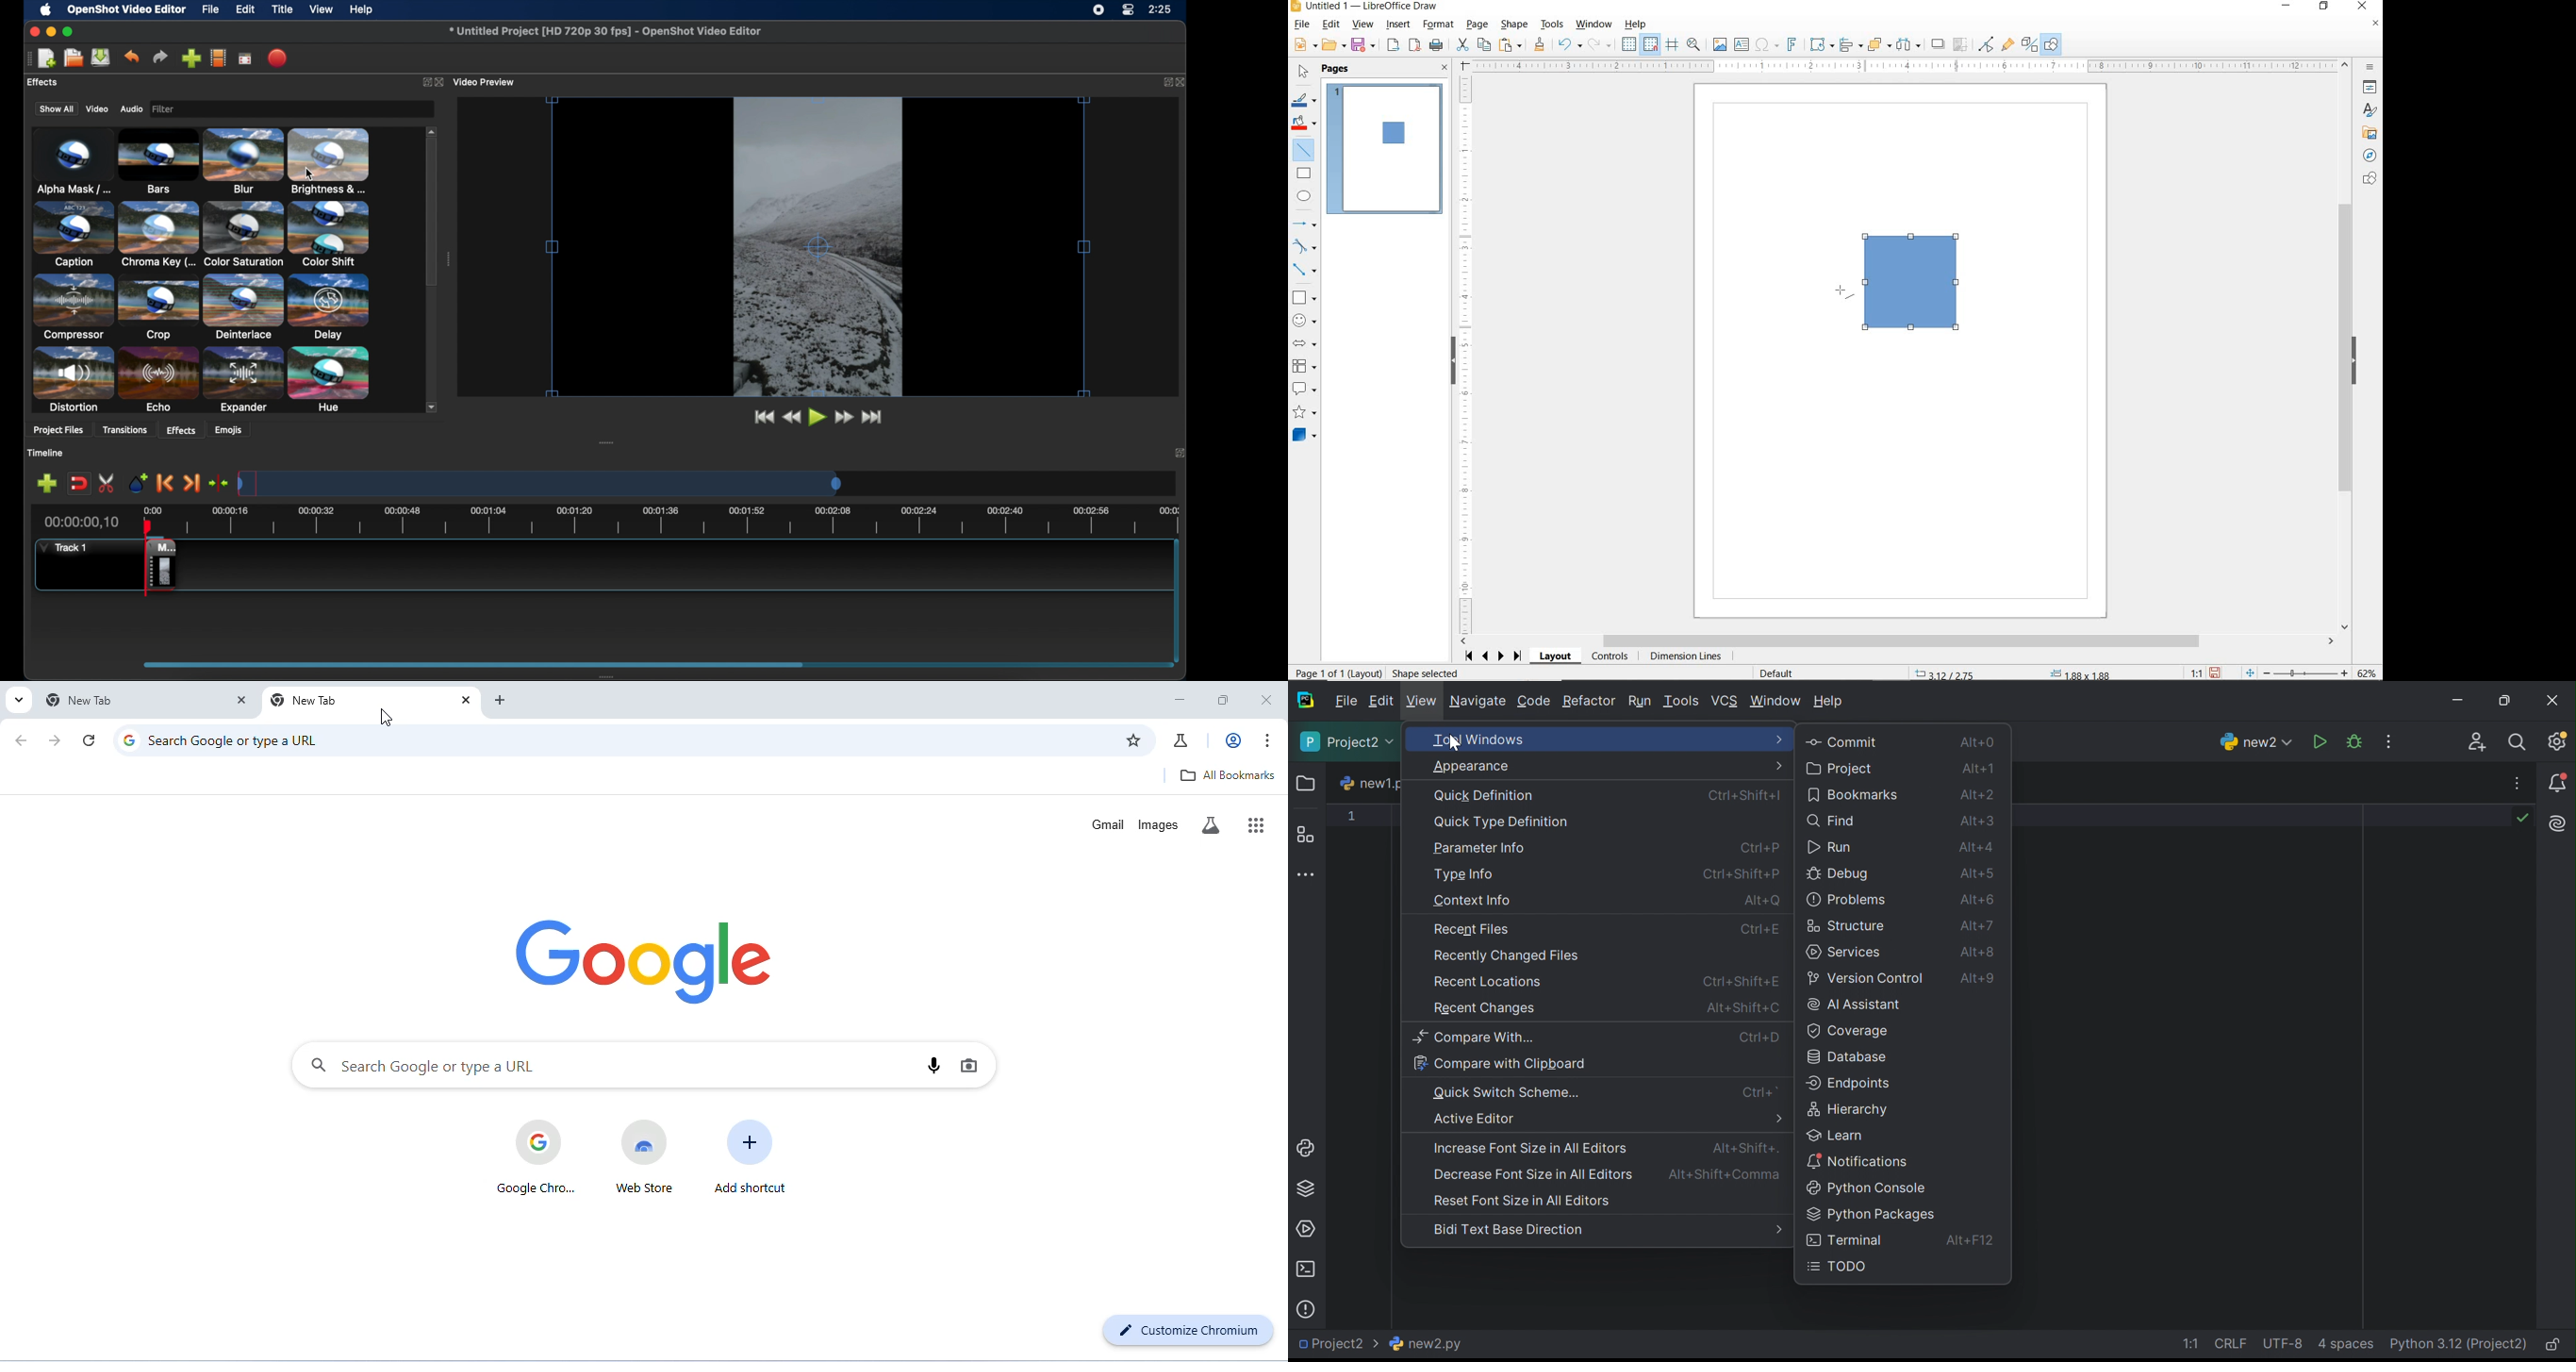  I want to click on refresh, so click(89, 741).